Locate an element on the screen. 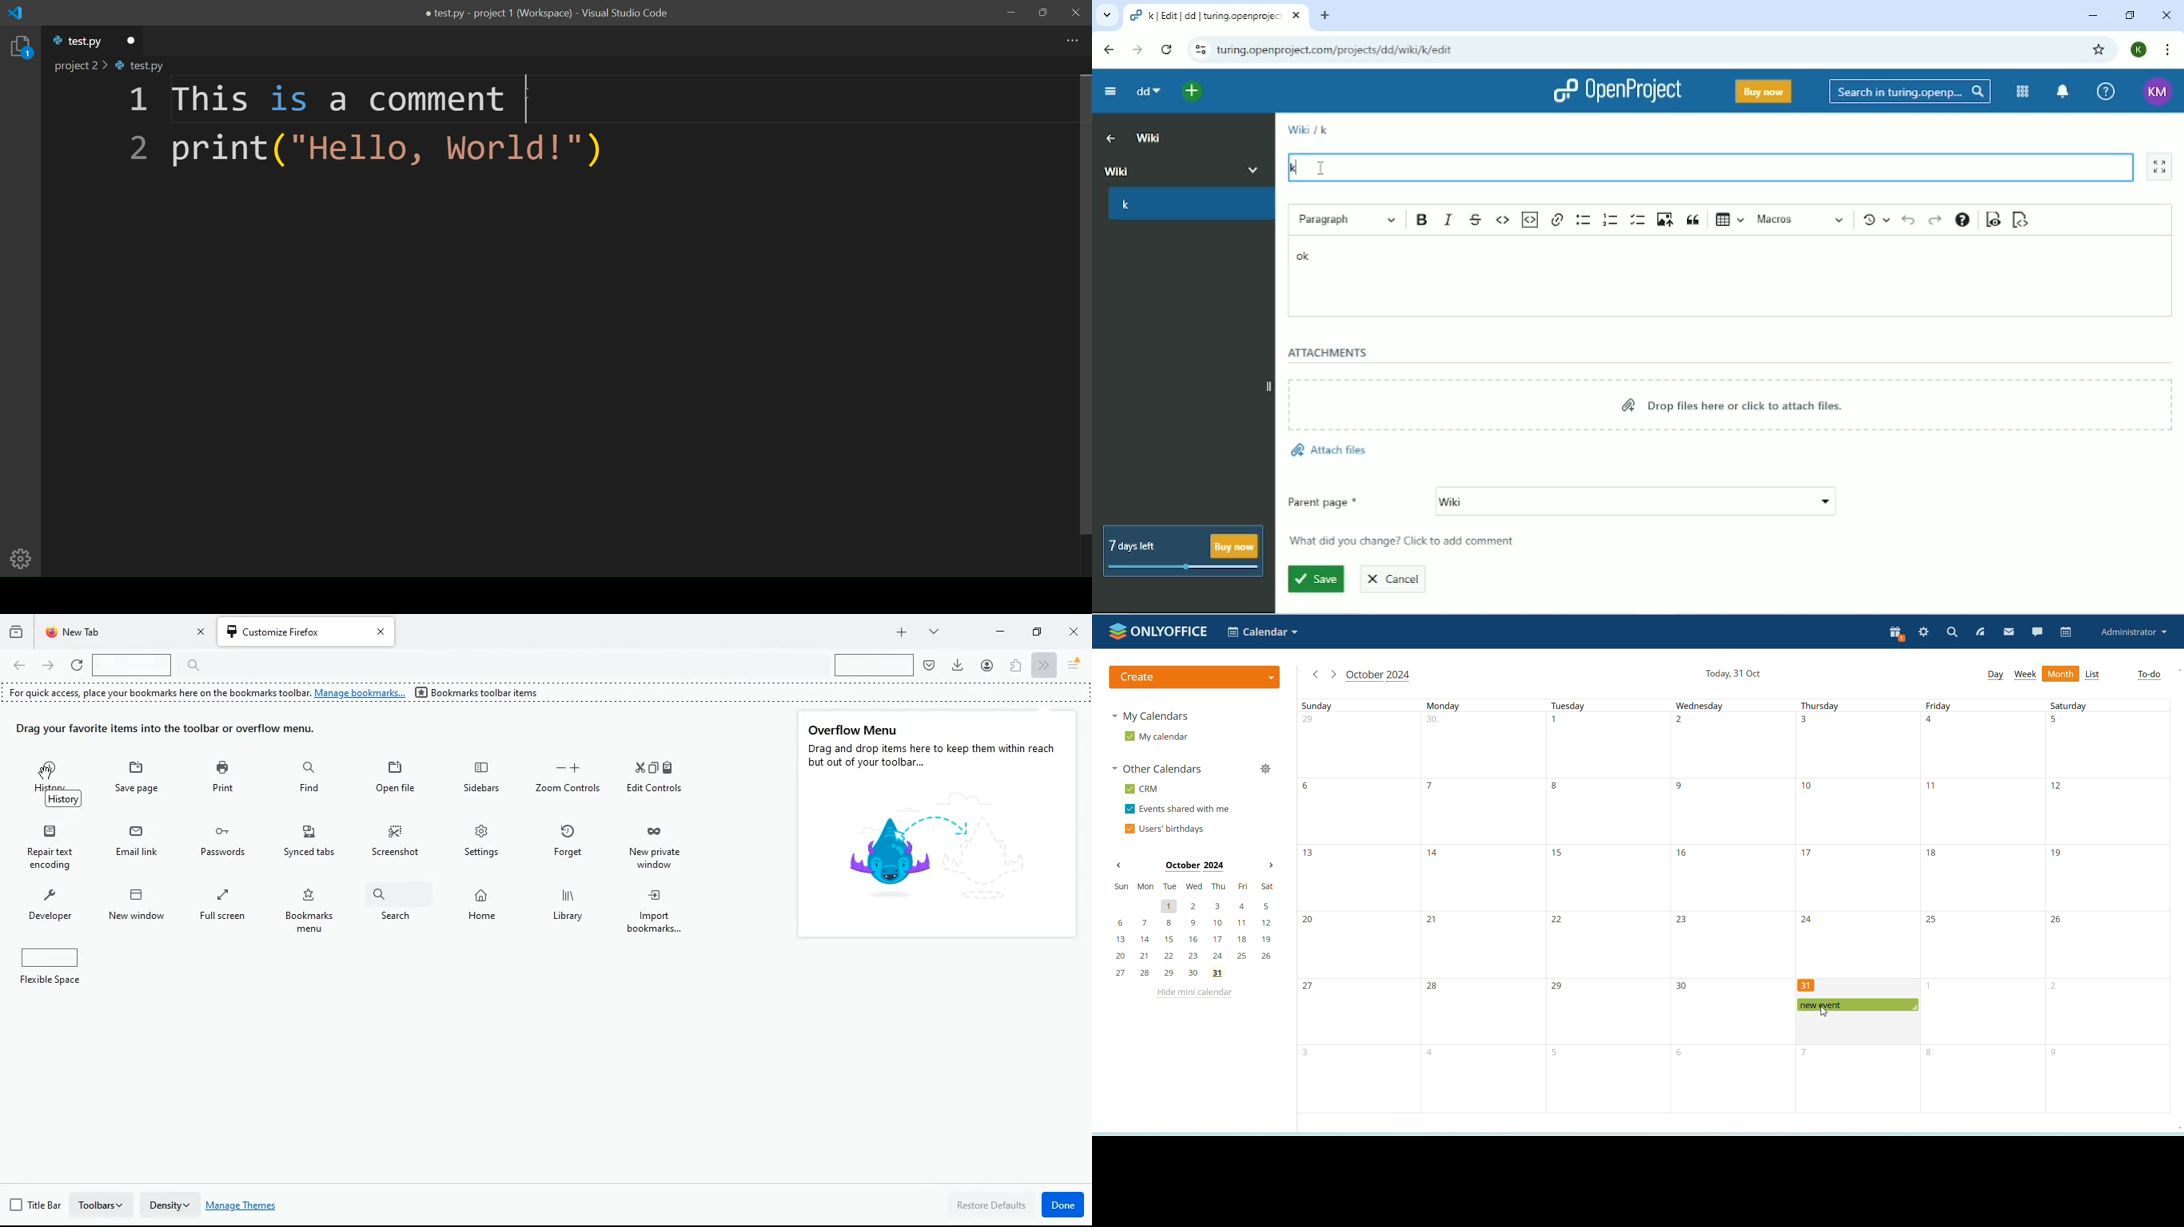 This screenshot has height=1232, width=2184. 7 days left is located at coordinates (1184, 552).